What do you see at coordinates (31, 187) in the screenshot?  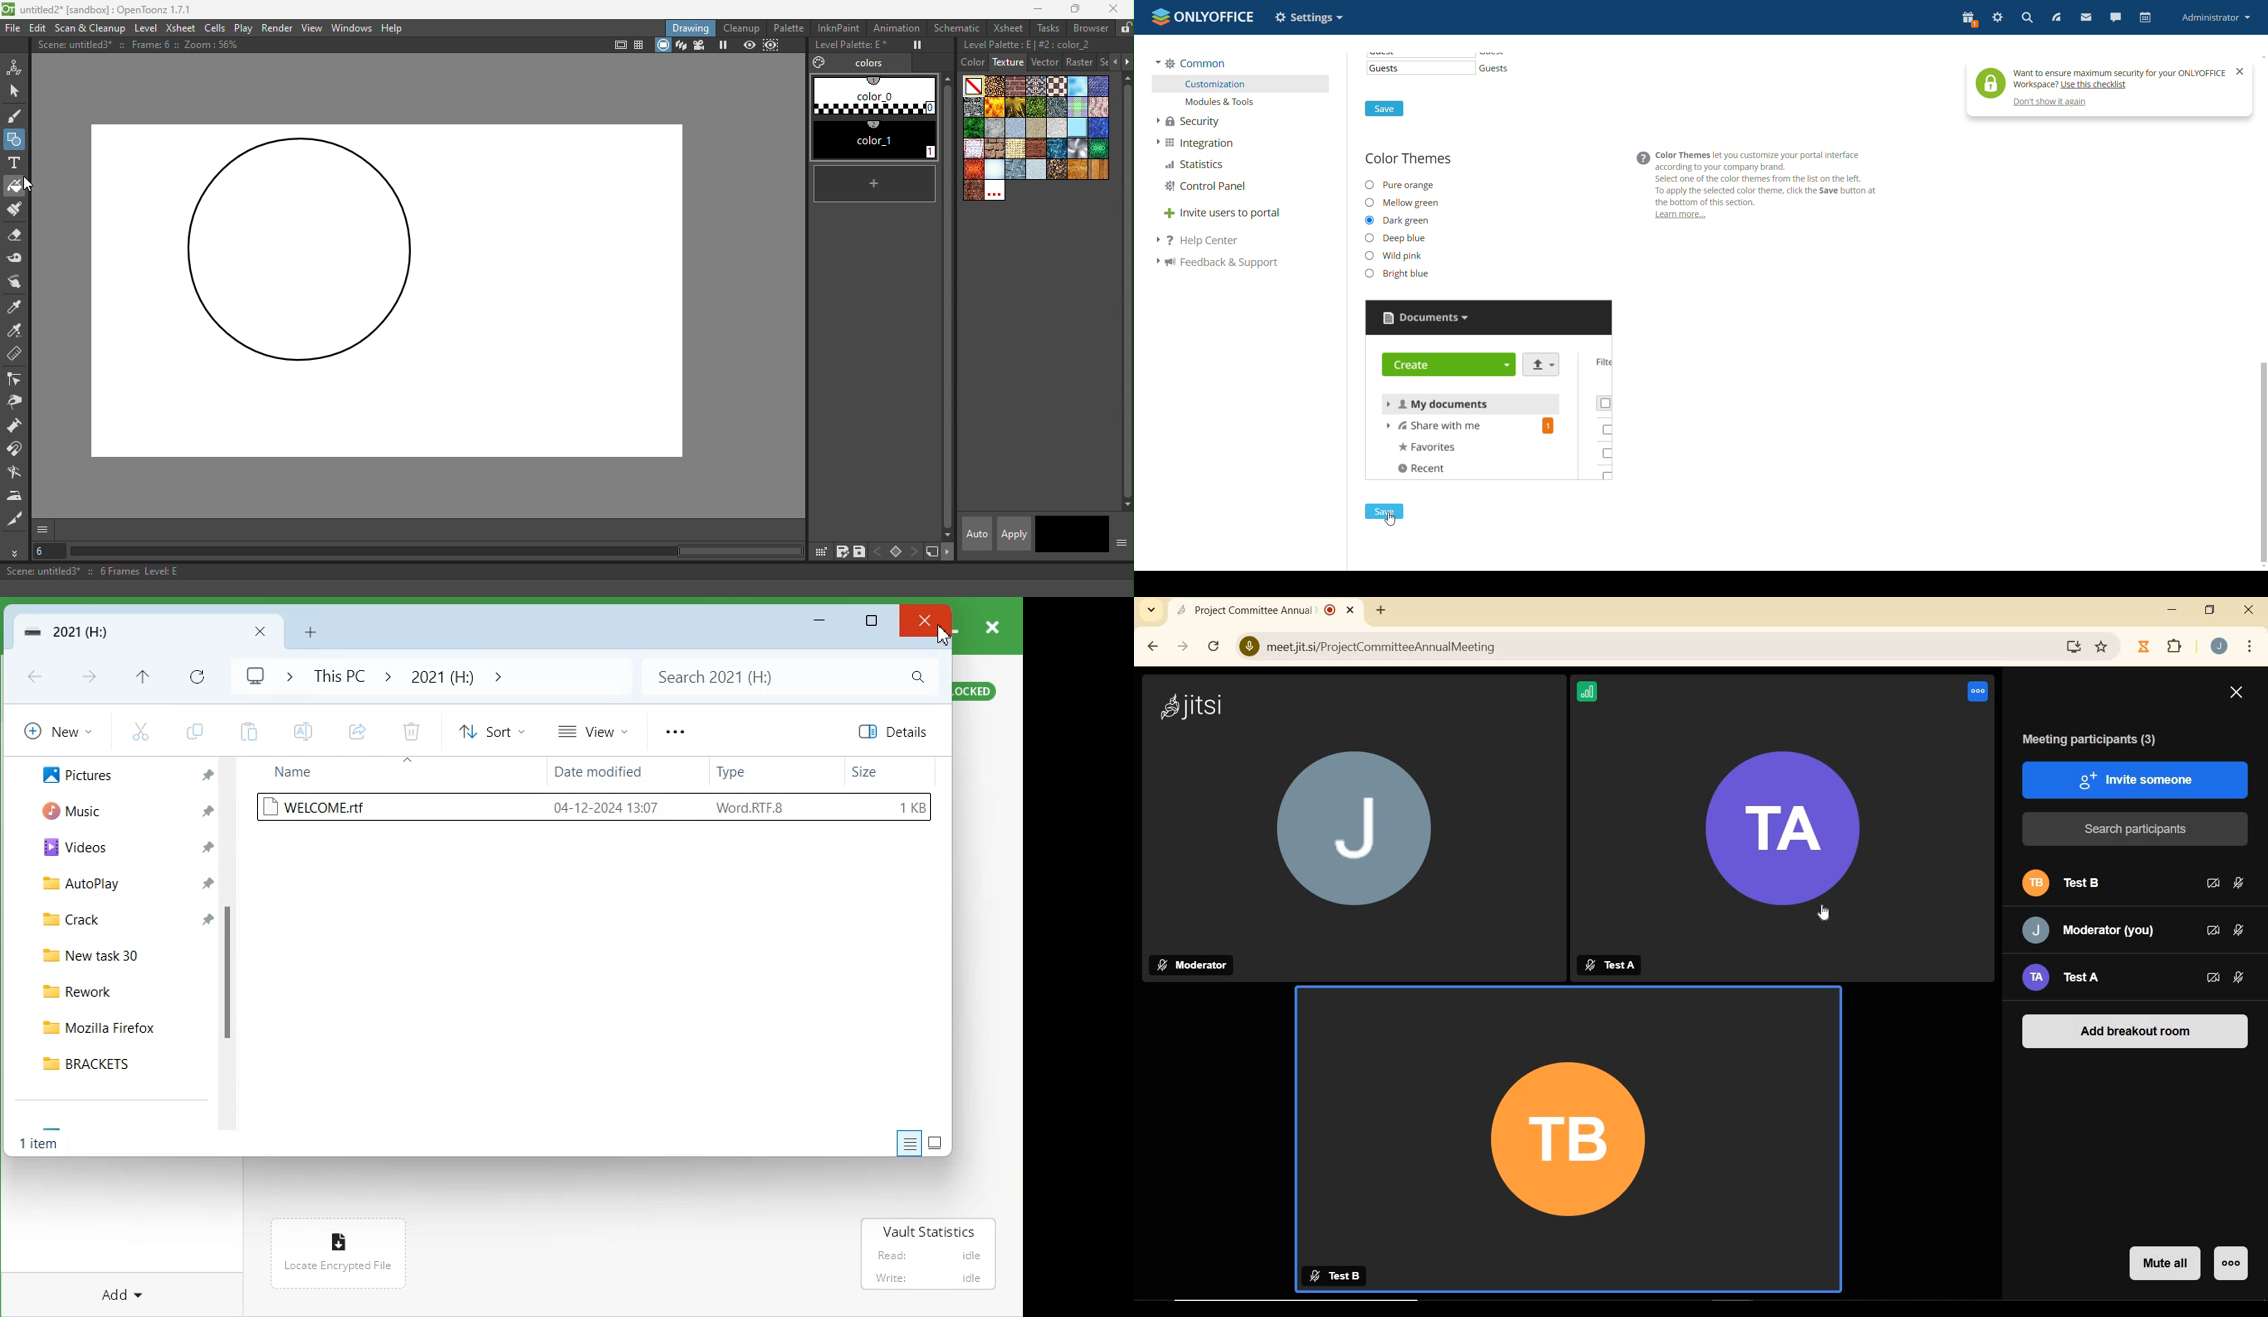 I see `Cursor` at bounding box center [31, 187].